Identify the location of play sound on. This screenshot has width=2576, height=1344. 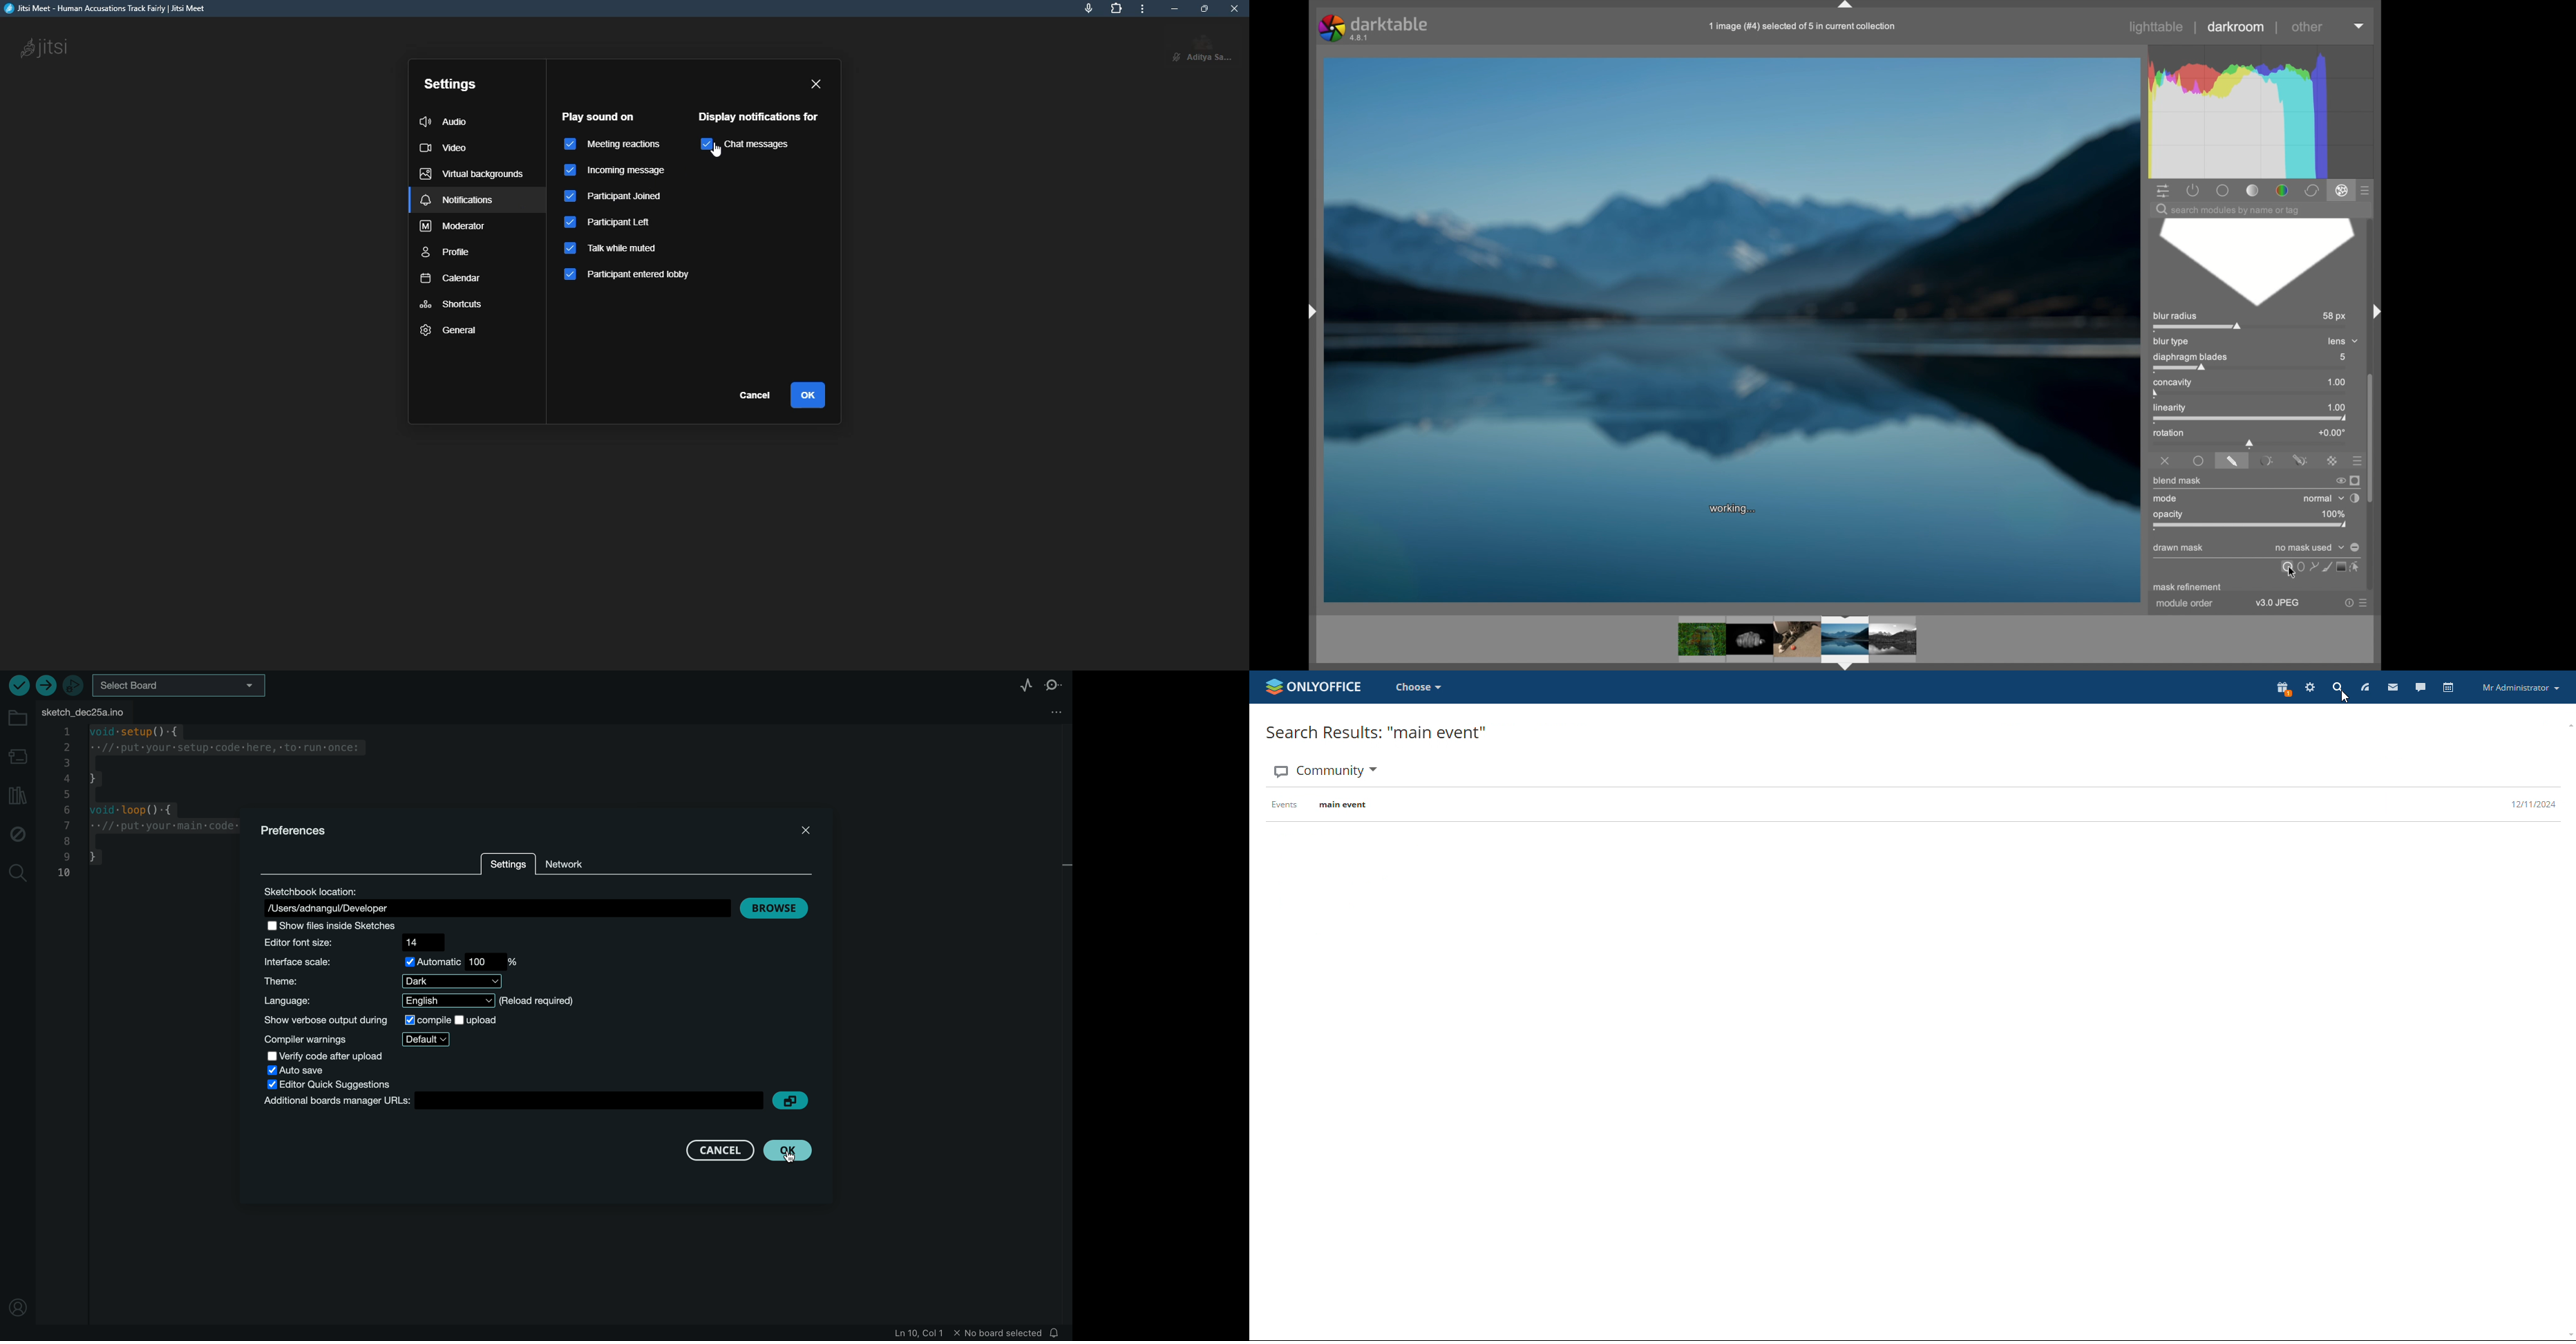
(601, 117).